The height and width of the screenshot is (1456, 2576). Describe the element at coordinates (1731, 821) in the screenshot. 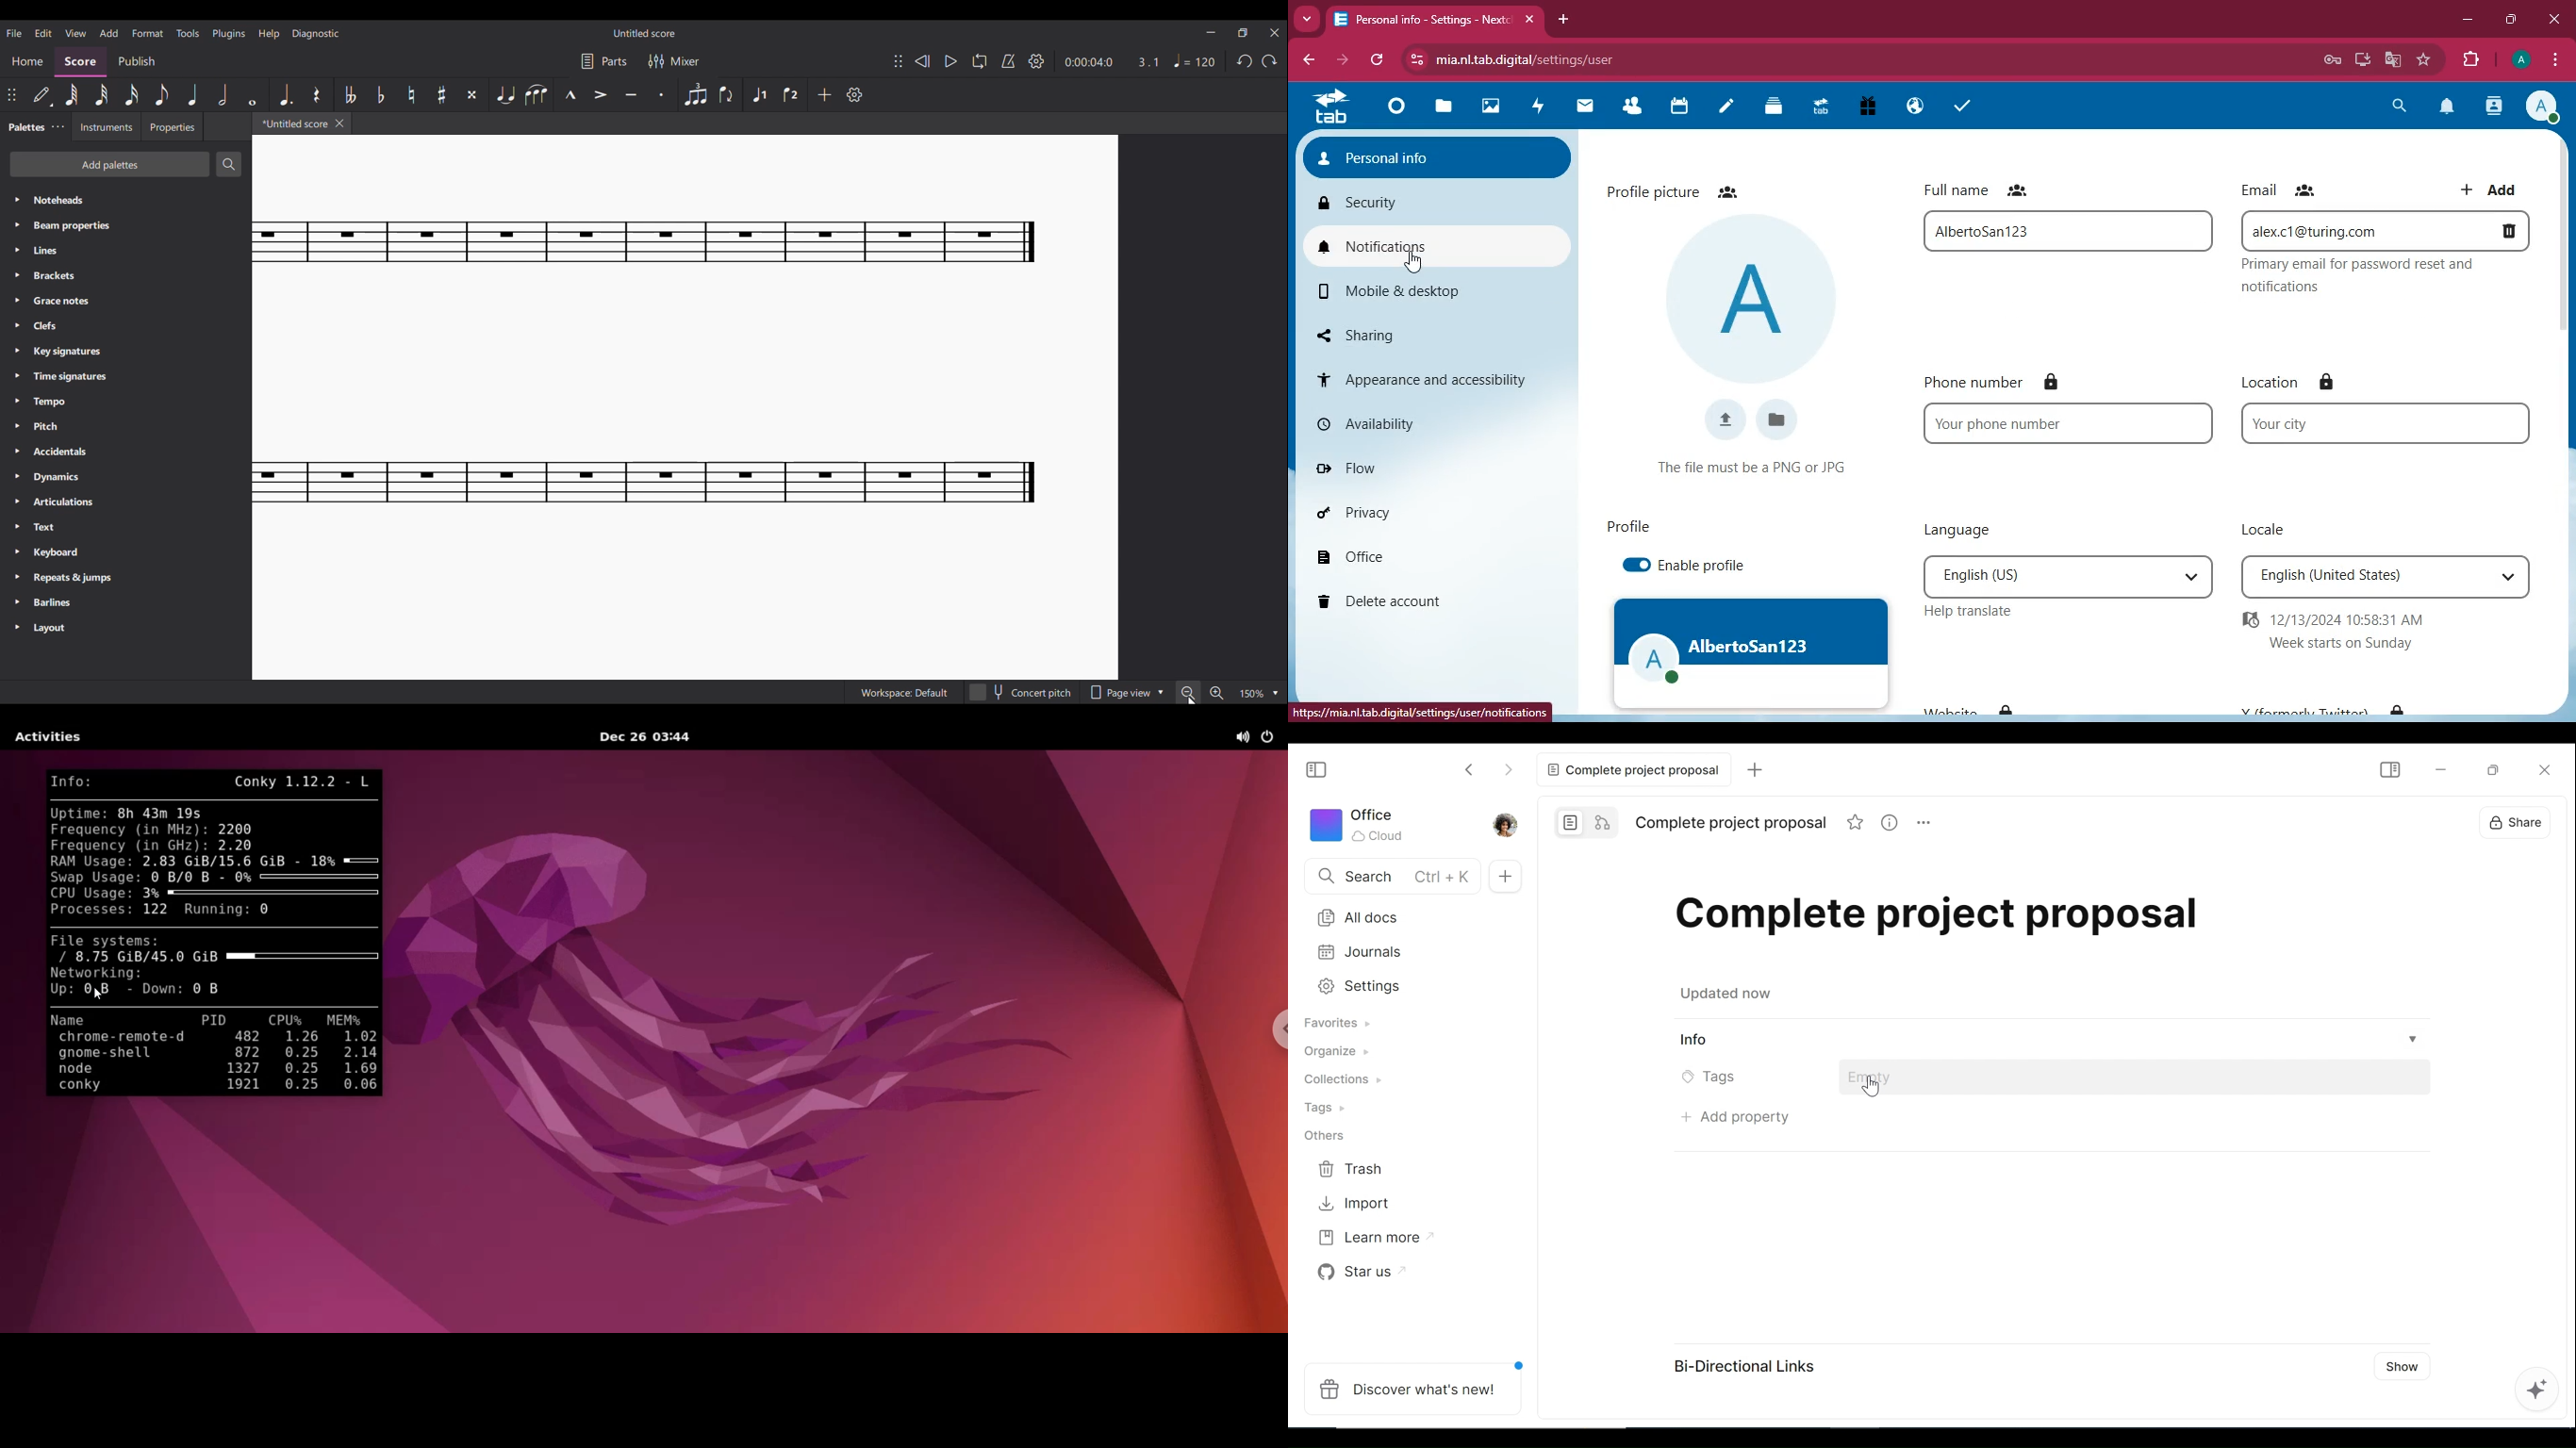

I see `Title` at that location.